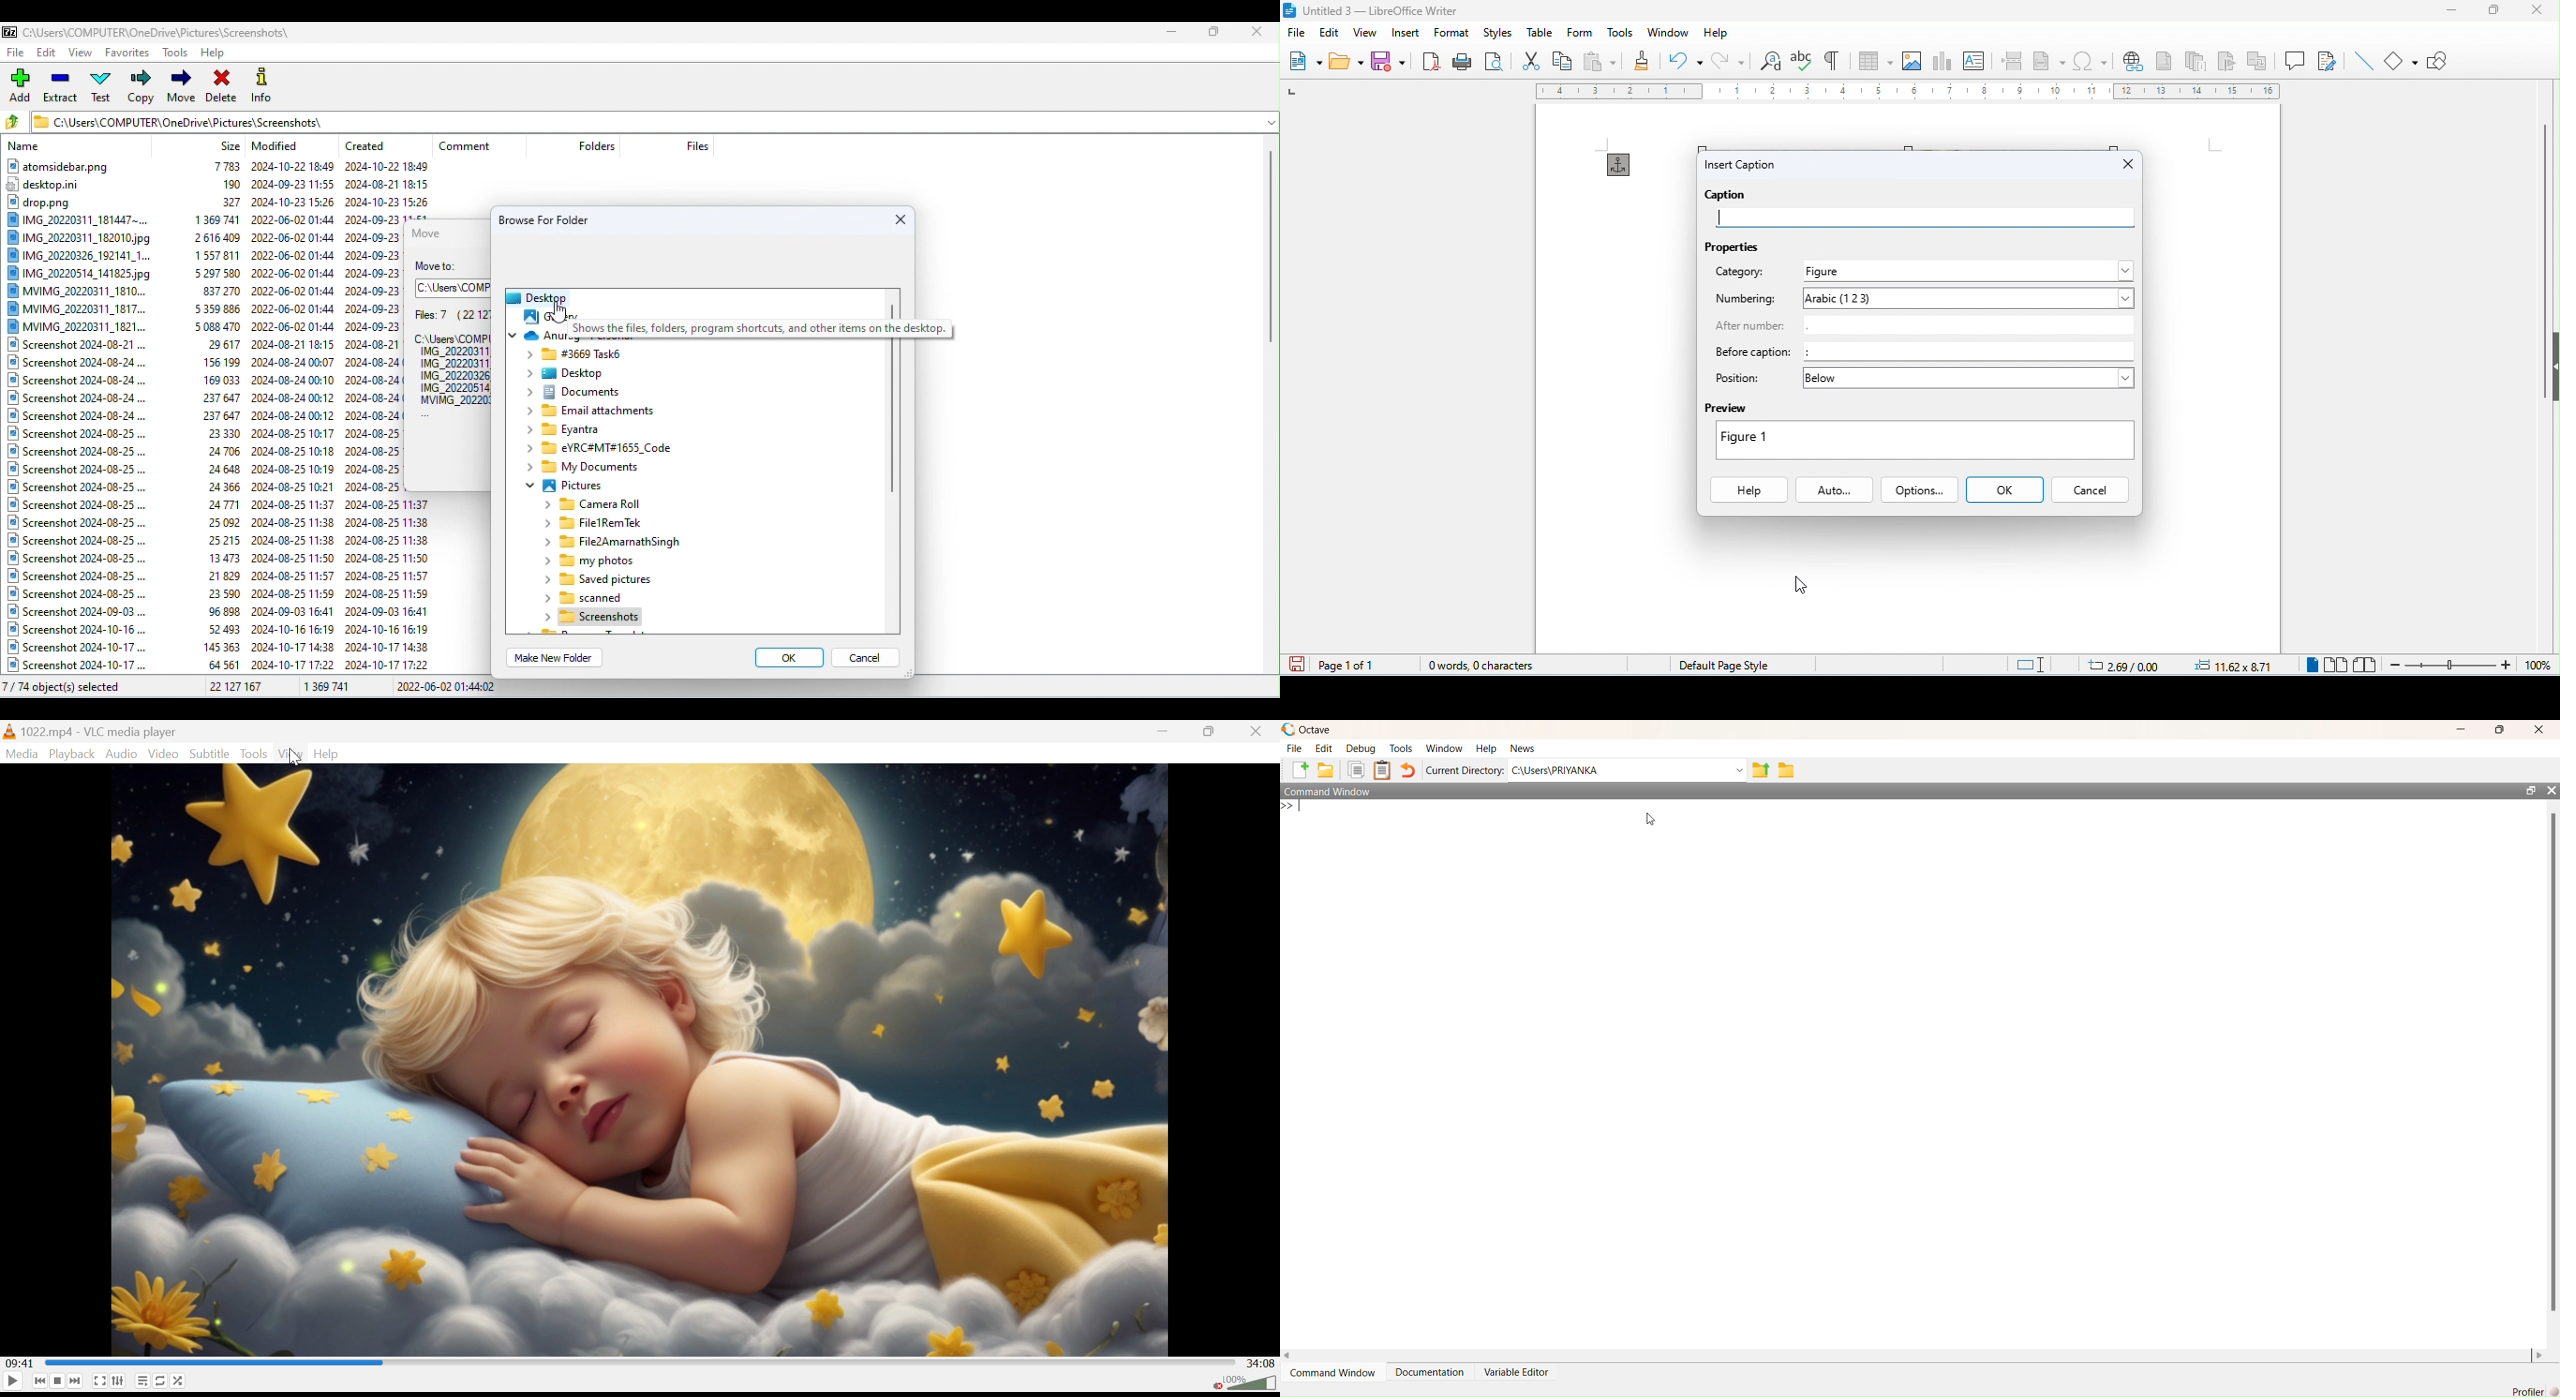  What do you see at coordinates (1538, 32) in the screenshot?
I see `table` at bounding box center [1538, 32].